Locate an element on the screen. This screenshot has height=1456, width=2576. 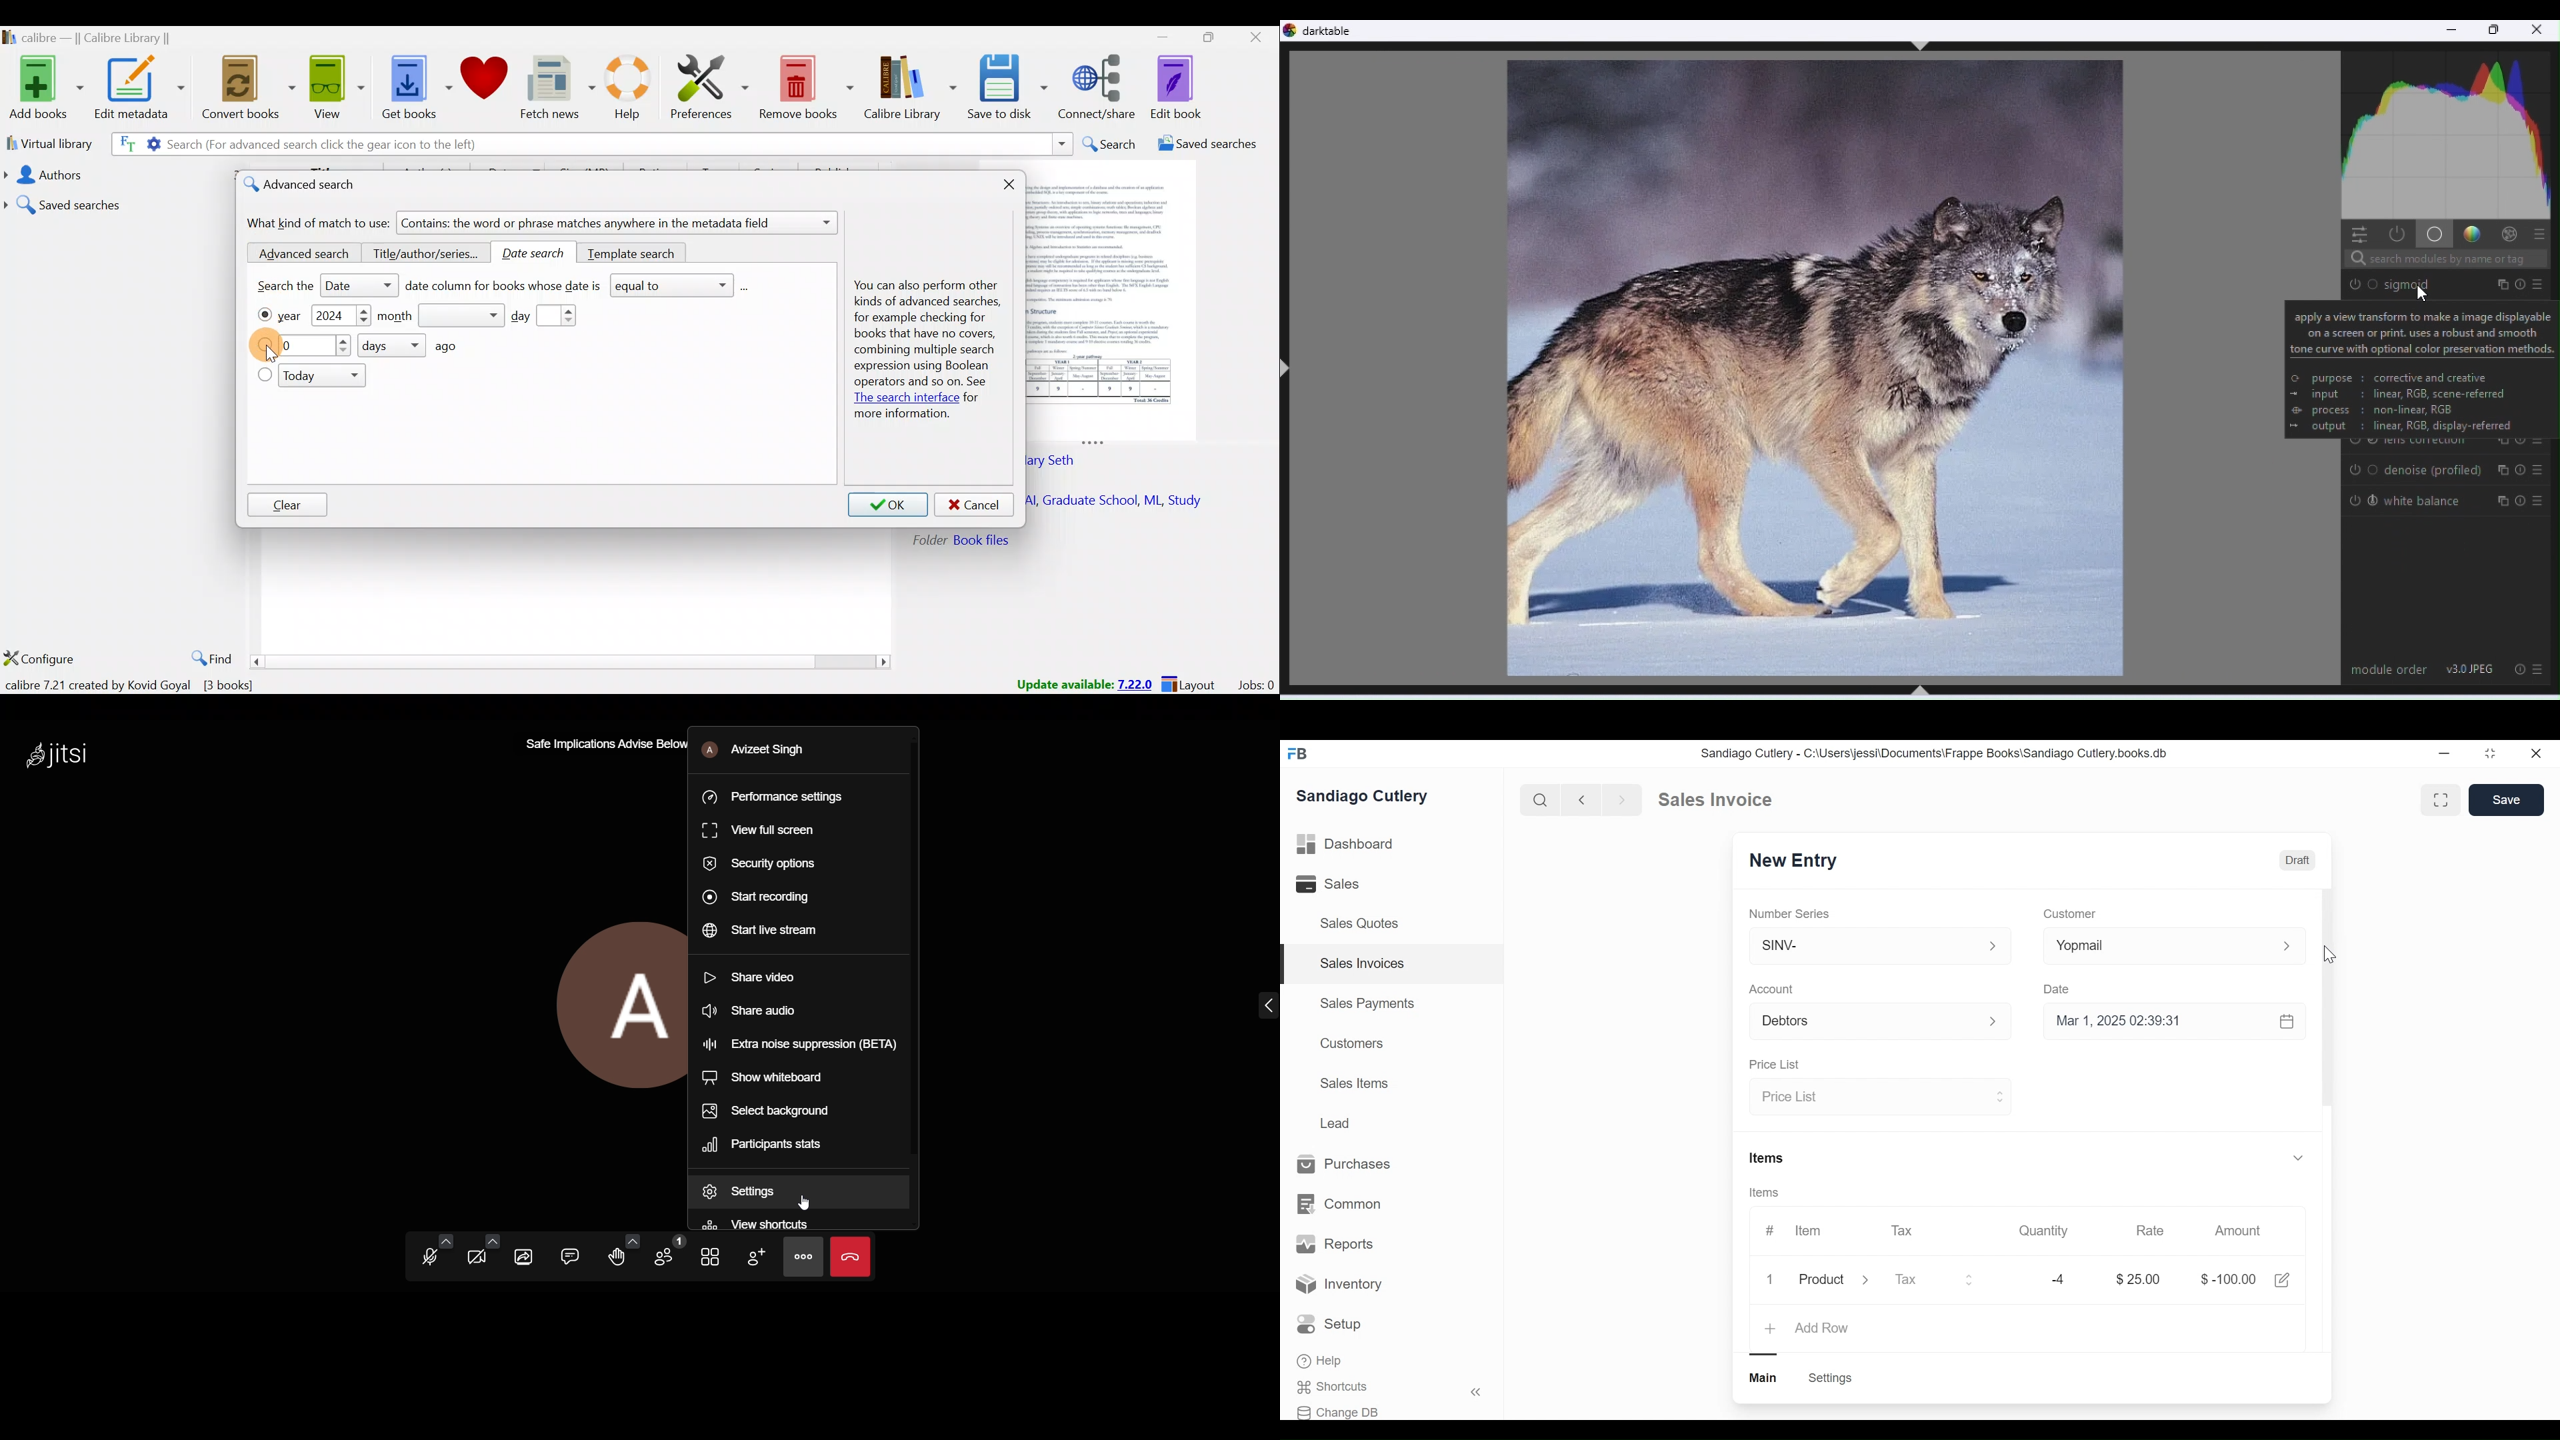
Debtors is located at coordinates (1872, 1020).